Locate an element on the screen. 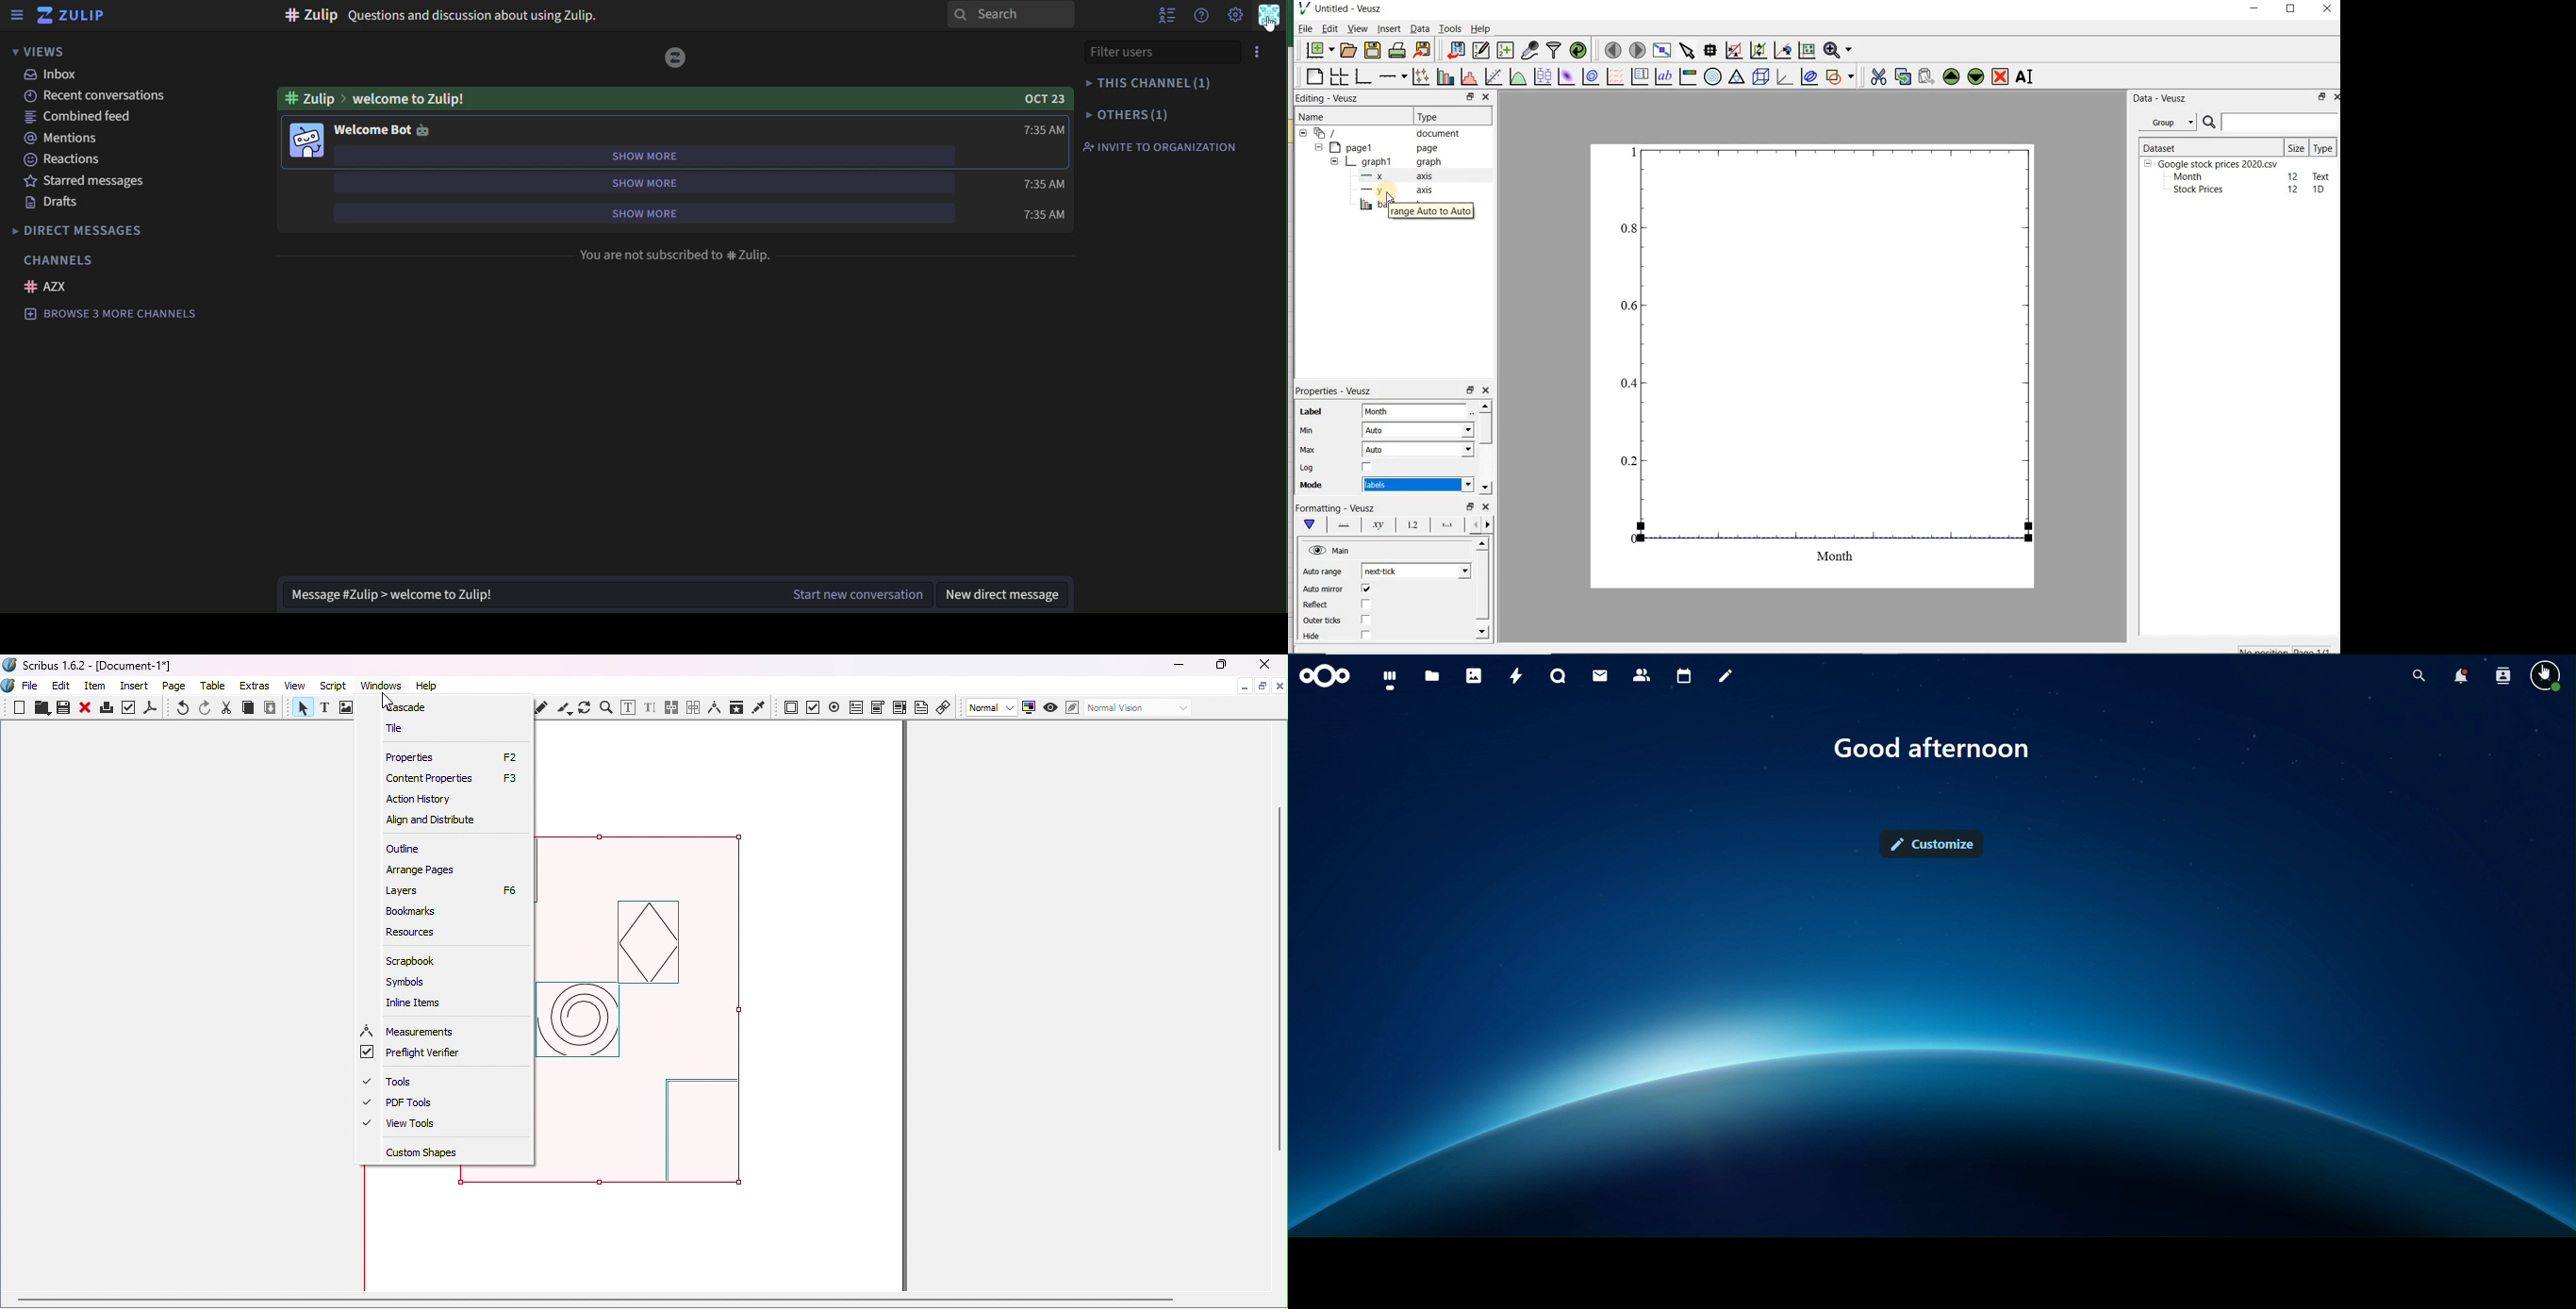 Image resolution: width=2576 pixels, height=1316 pixels. Calligraphic line is located at coordinates (564, 708).